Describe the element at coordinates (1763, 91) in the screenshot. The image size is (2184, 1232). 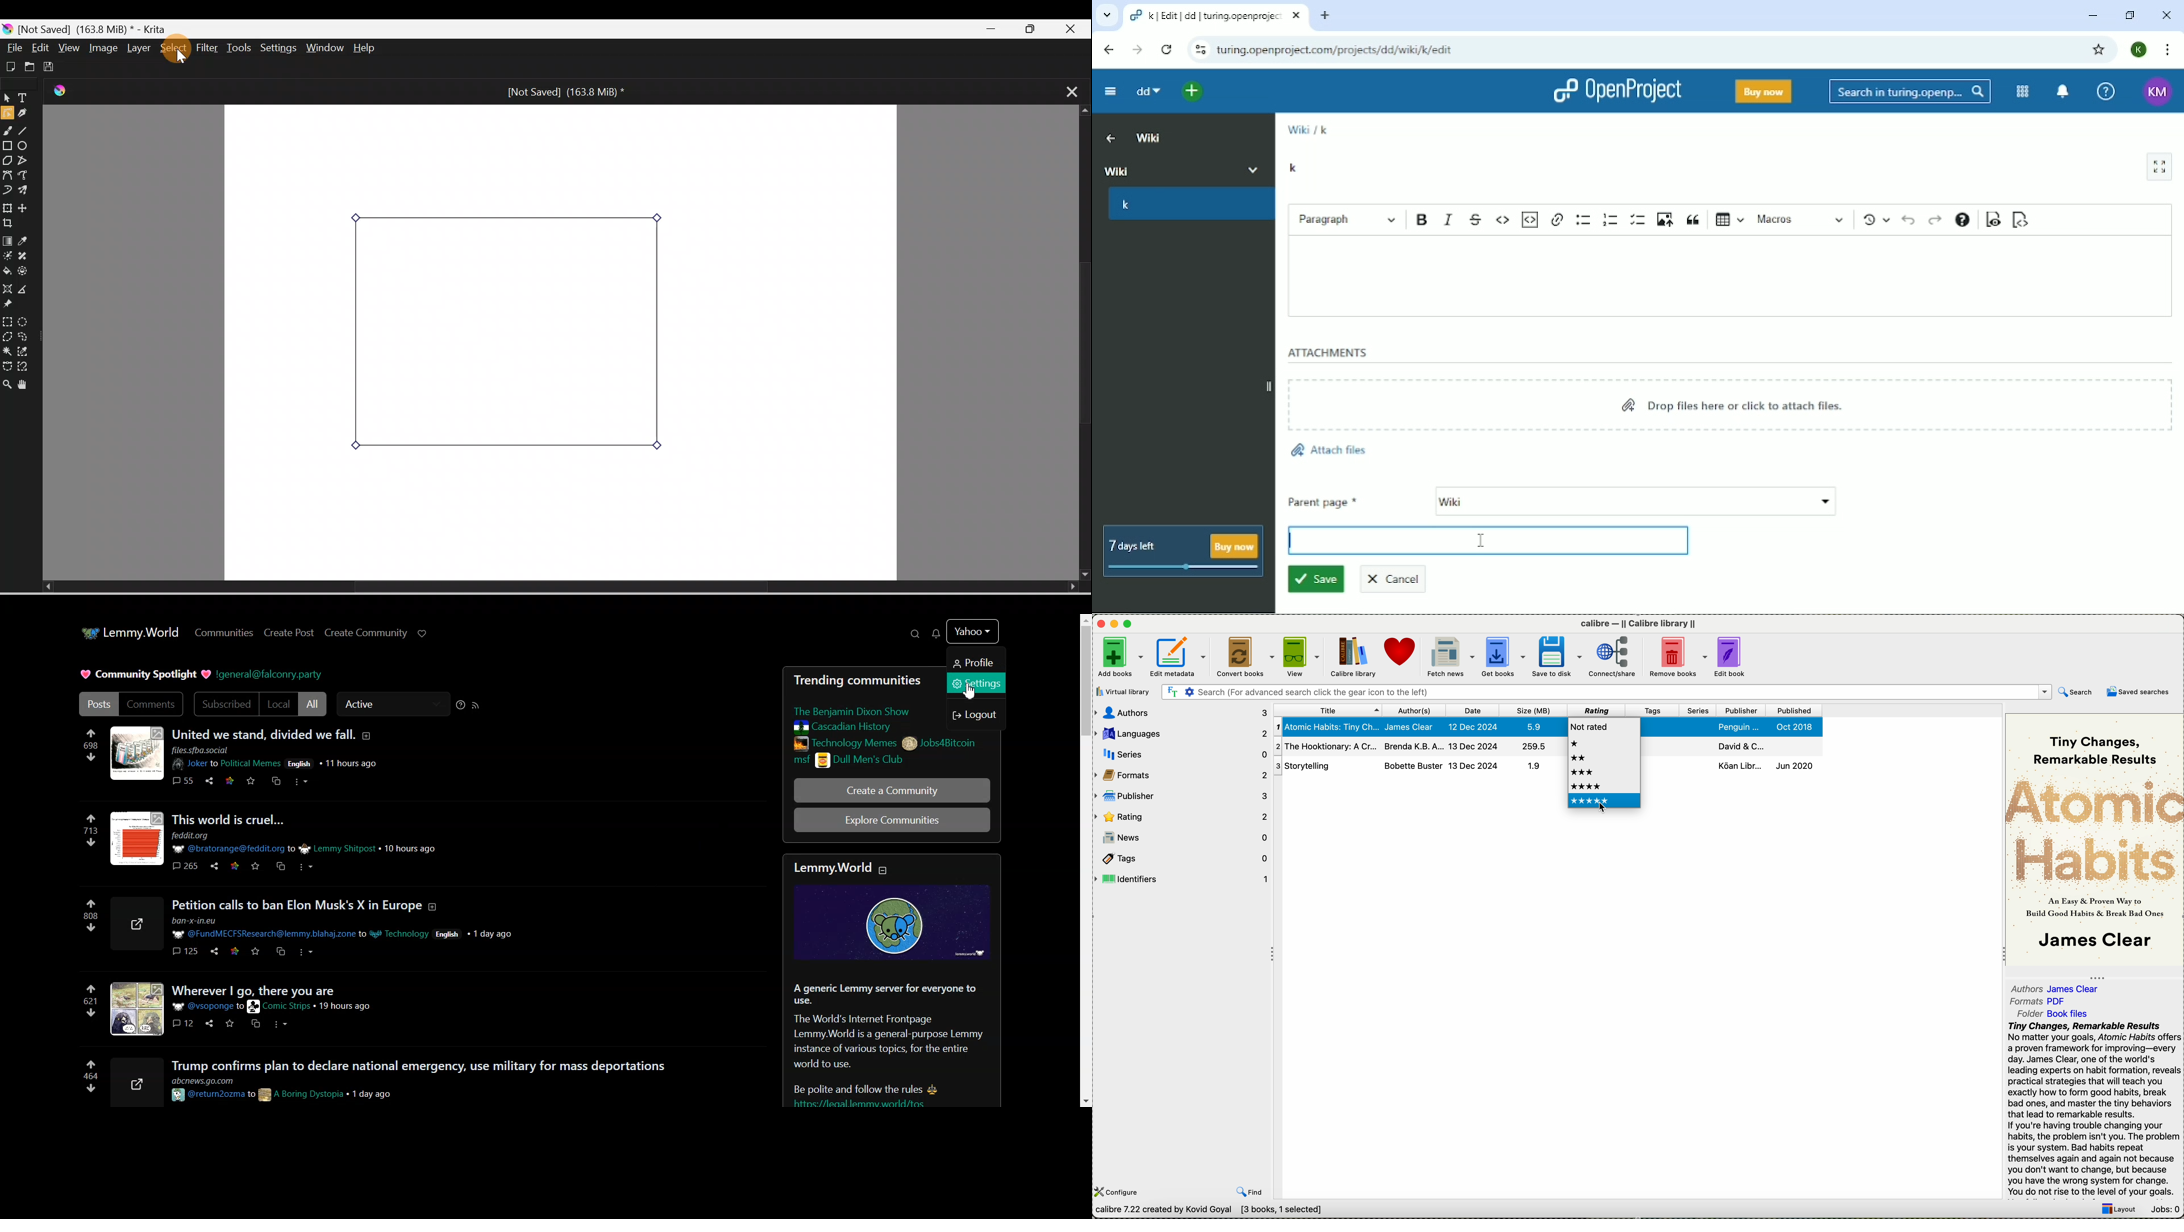
I see `Buy now` at that location.